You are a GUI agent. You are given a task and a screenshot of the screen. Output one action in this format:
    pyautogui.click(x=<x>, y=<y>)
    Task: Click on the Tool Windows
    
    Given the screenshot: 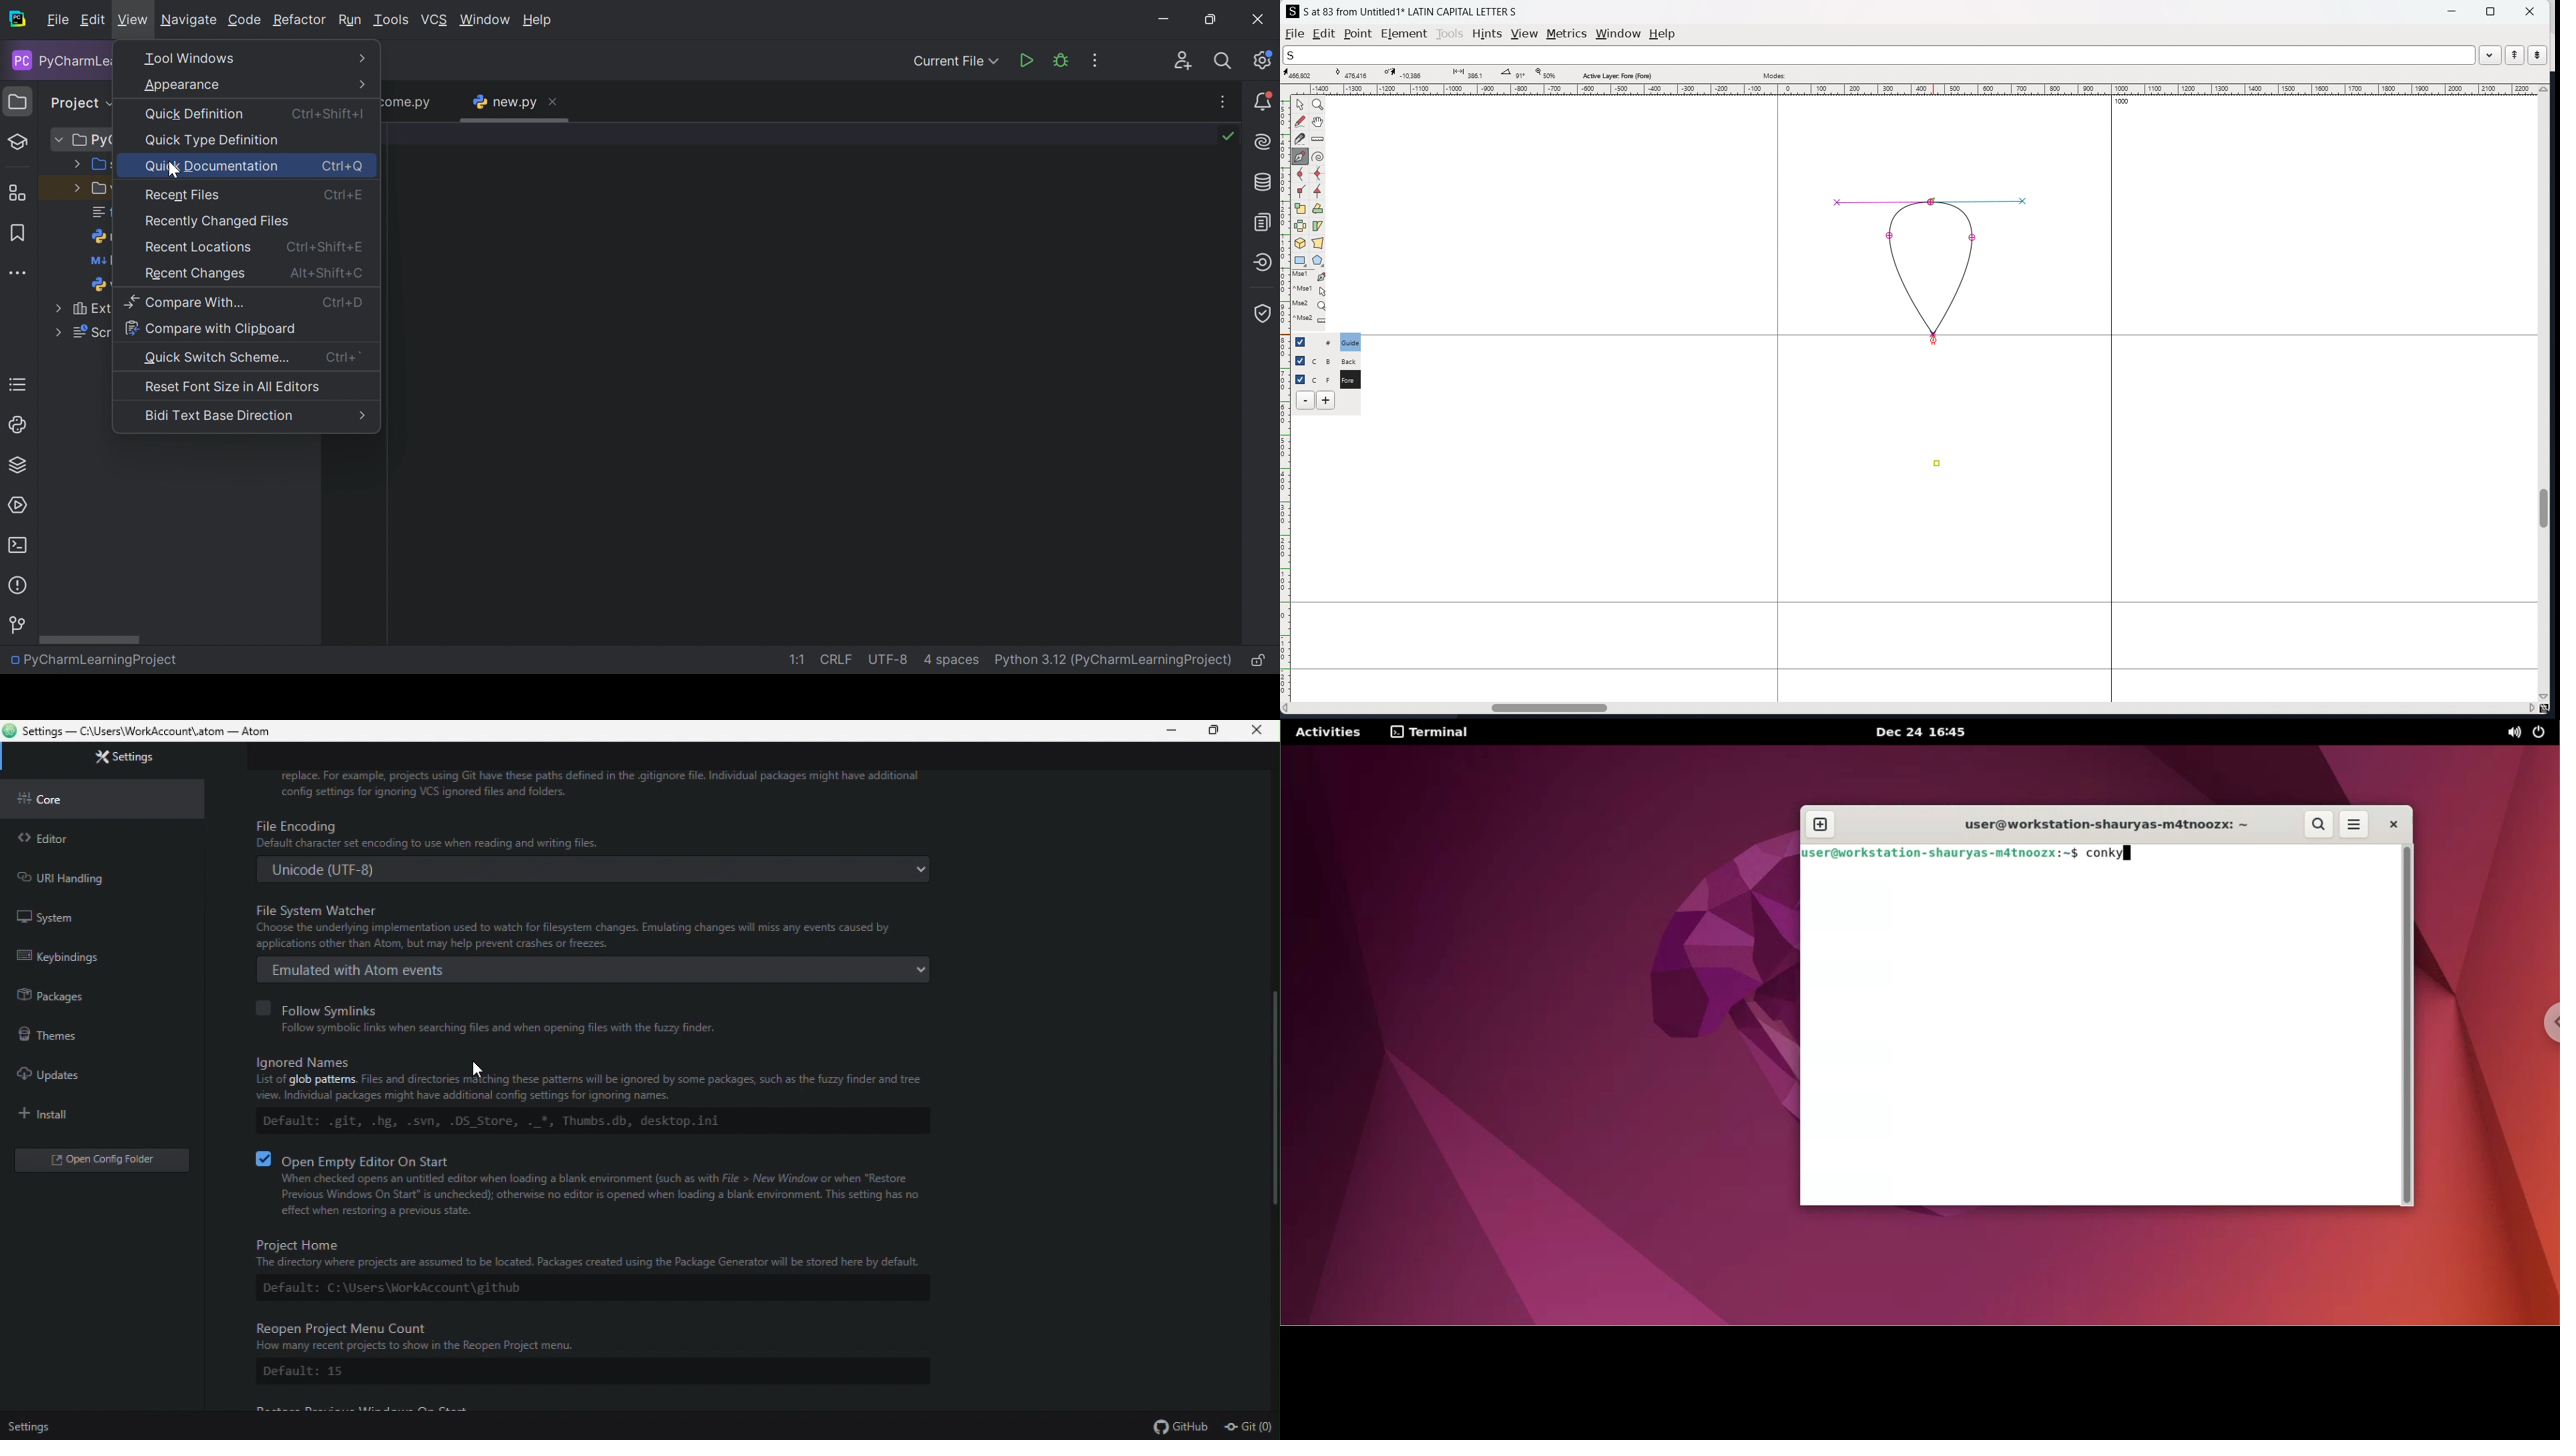 What is the action you would take?
    pyautogui.click(x=256, y=58)
    